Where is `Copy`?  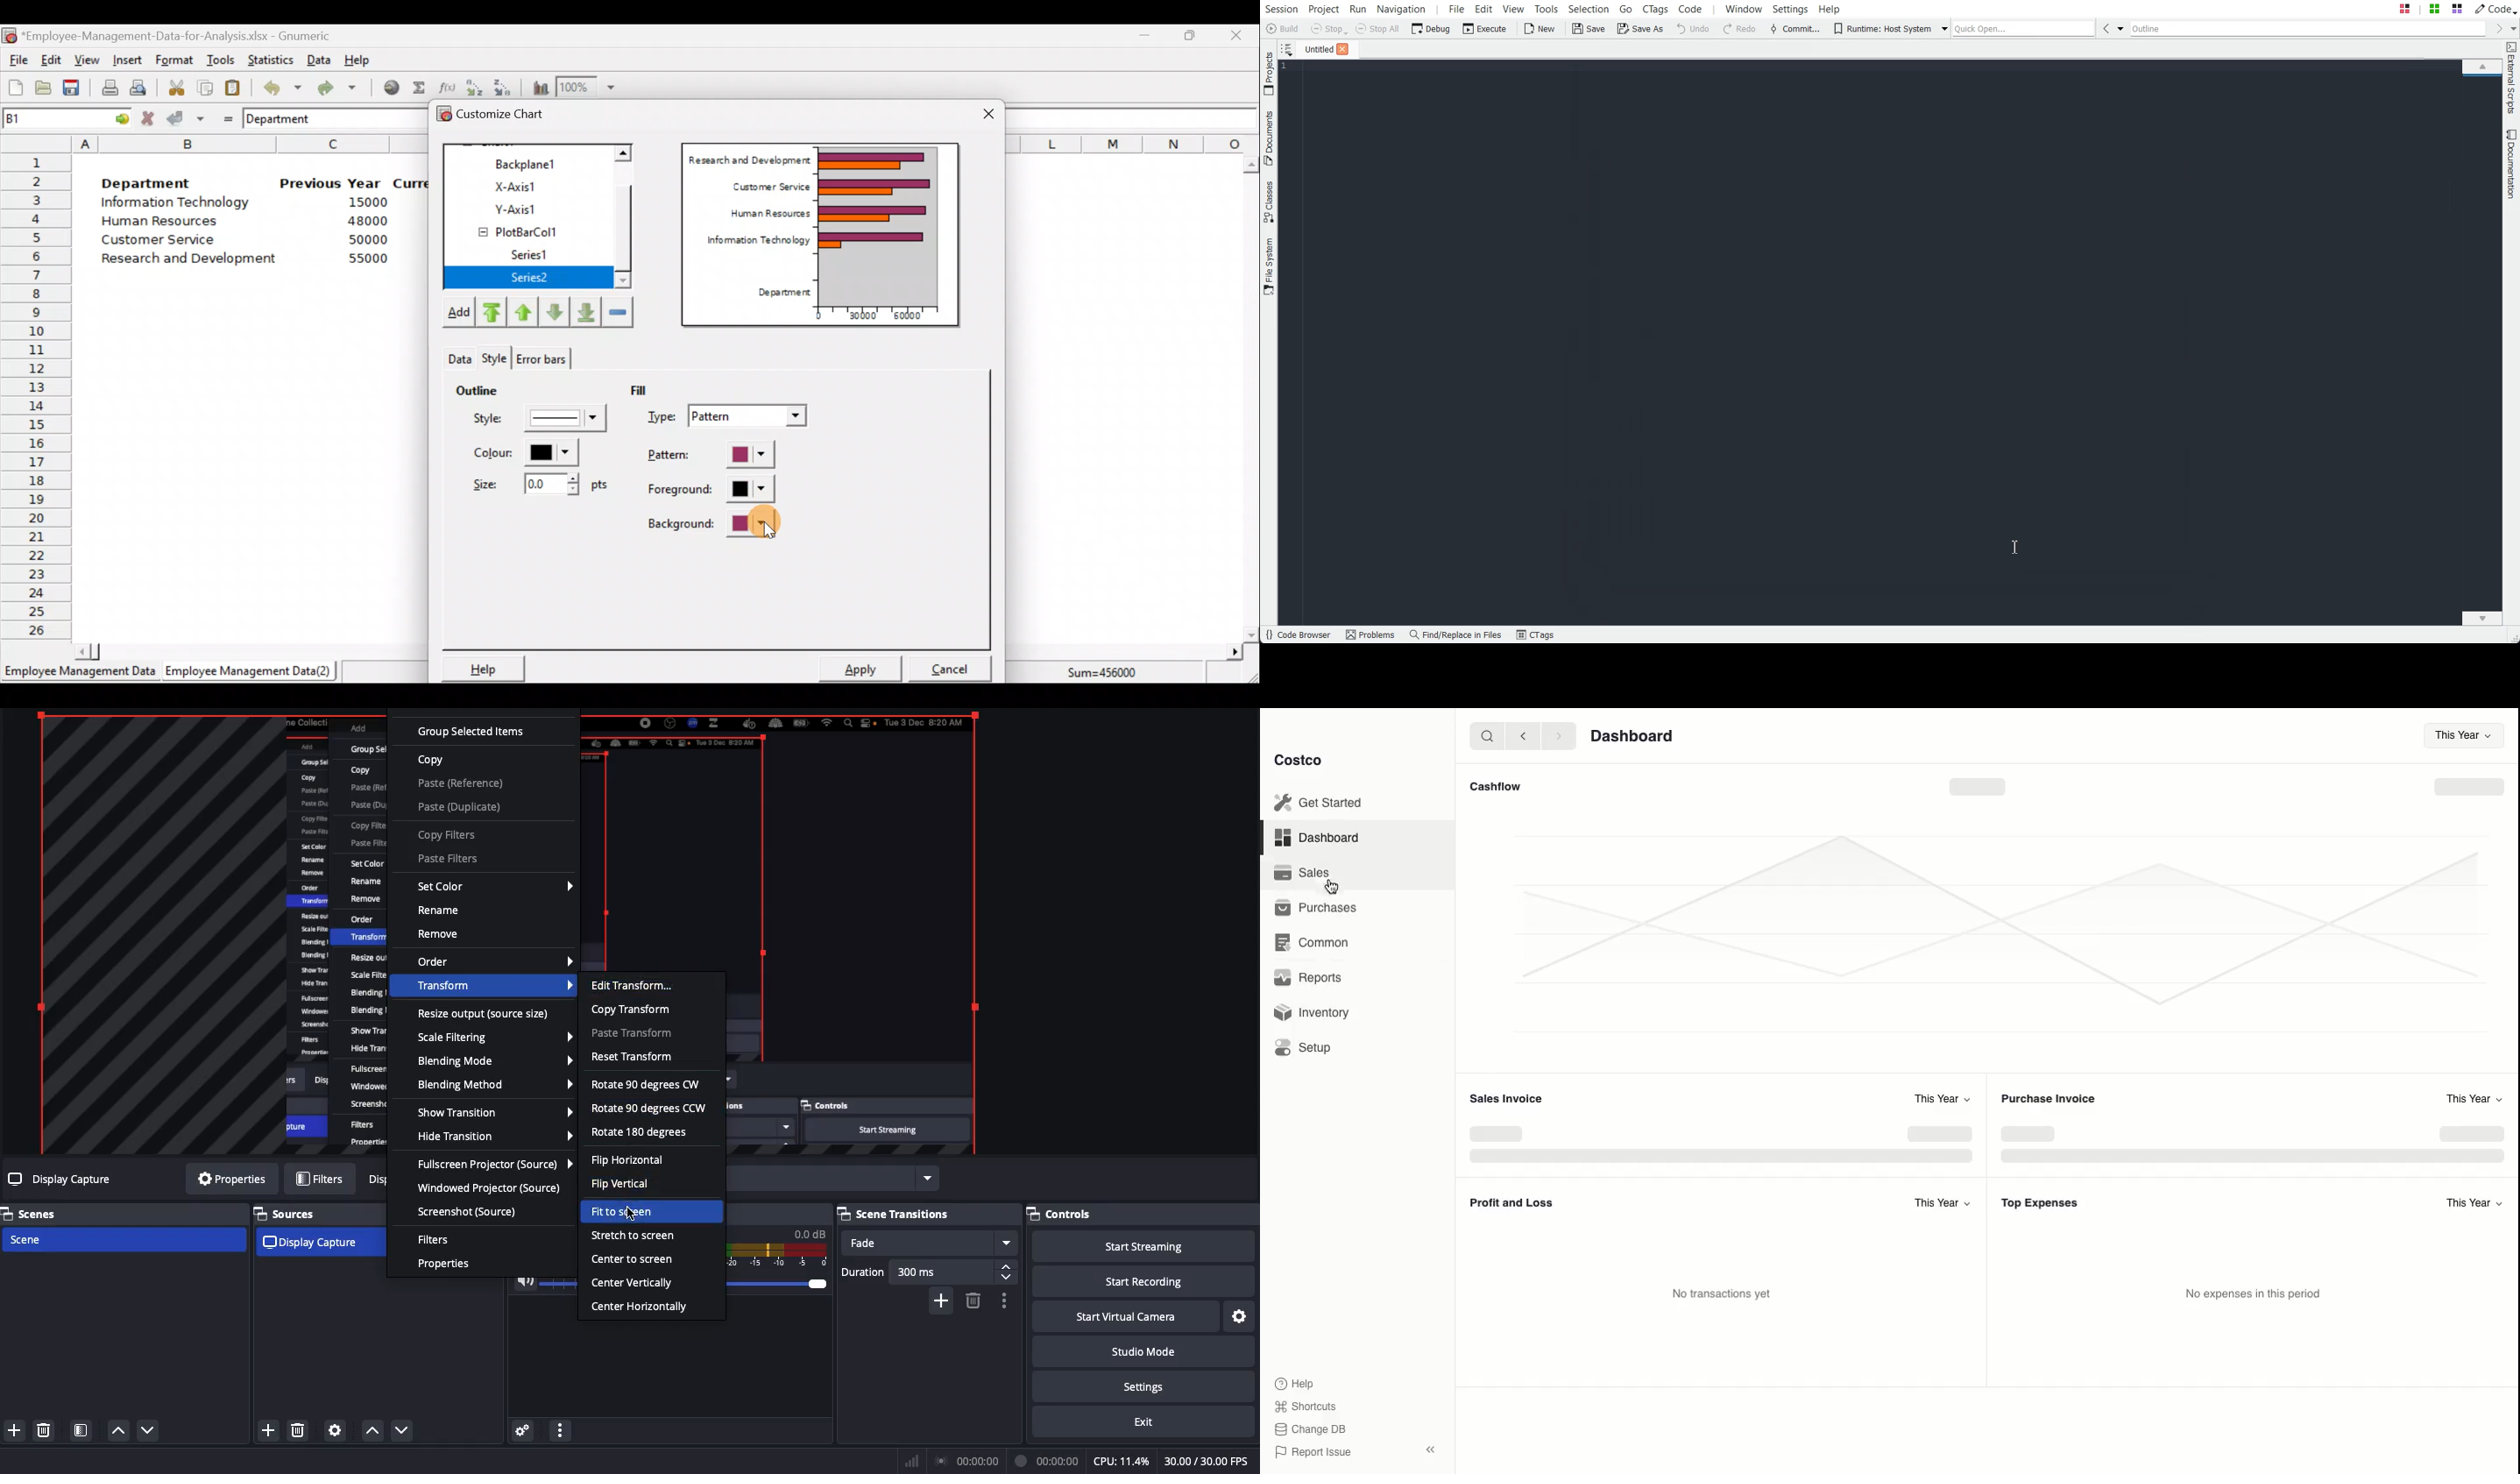
Copy is located at coordinates (432, 761).